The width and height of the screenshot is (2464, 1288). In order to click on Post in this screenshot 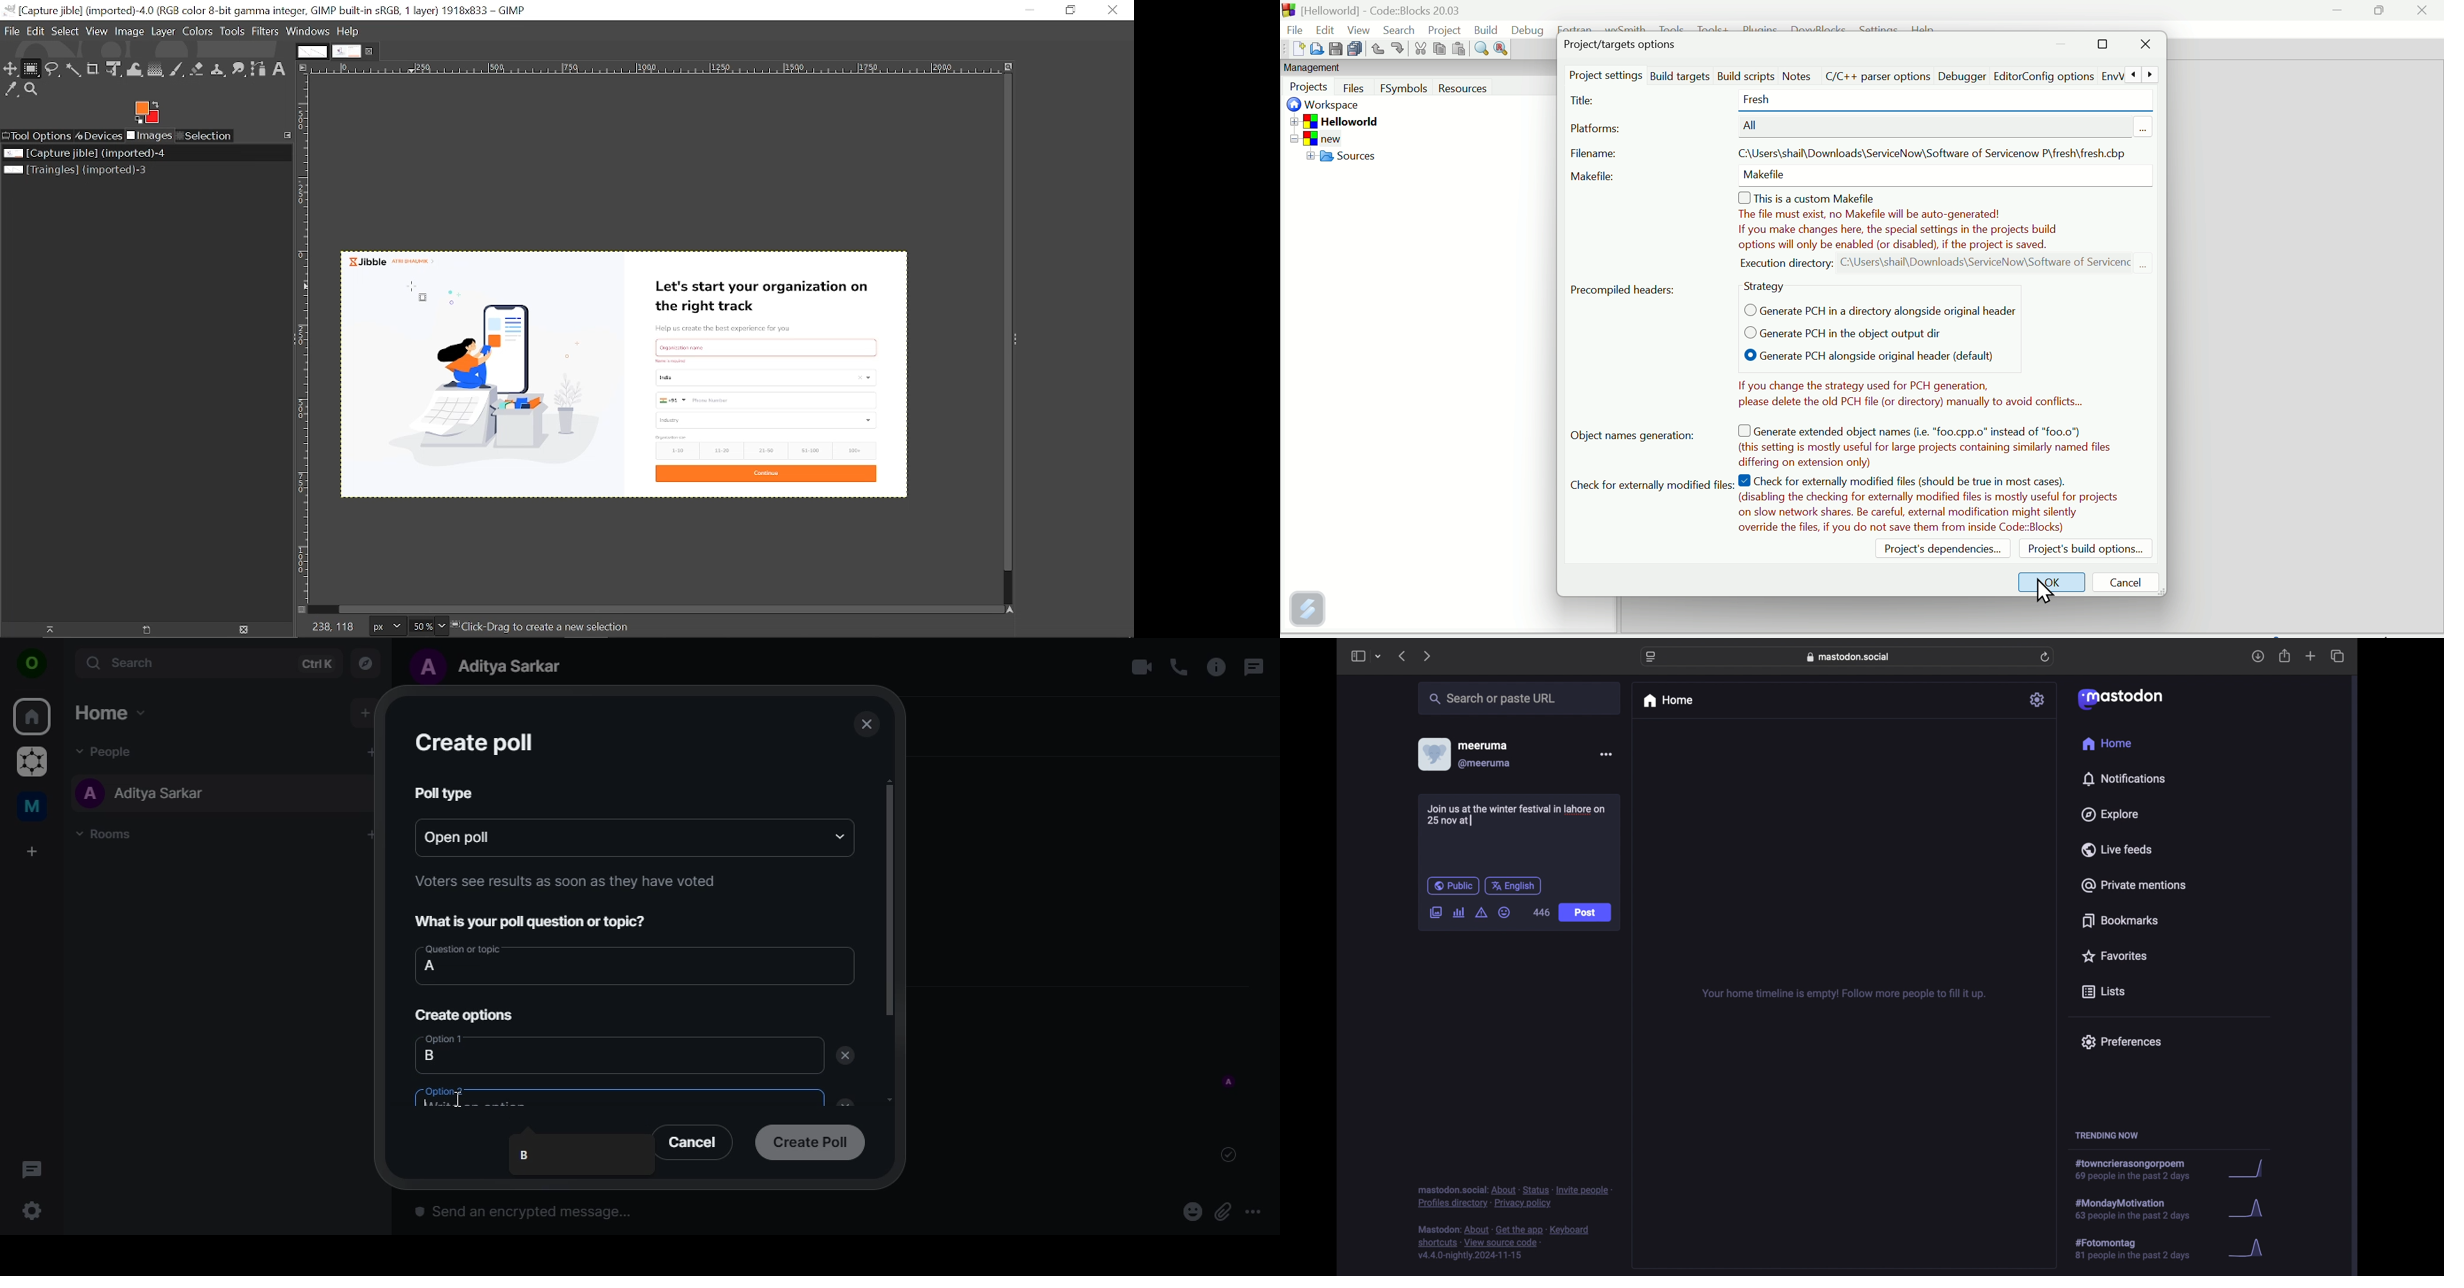, I will do `click(1586, 913)`.